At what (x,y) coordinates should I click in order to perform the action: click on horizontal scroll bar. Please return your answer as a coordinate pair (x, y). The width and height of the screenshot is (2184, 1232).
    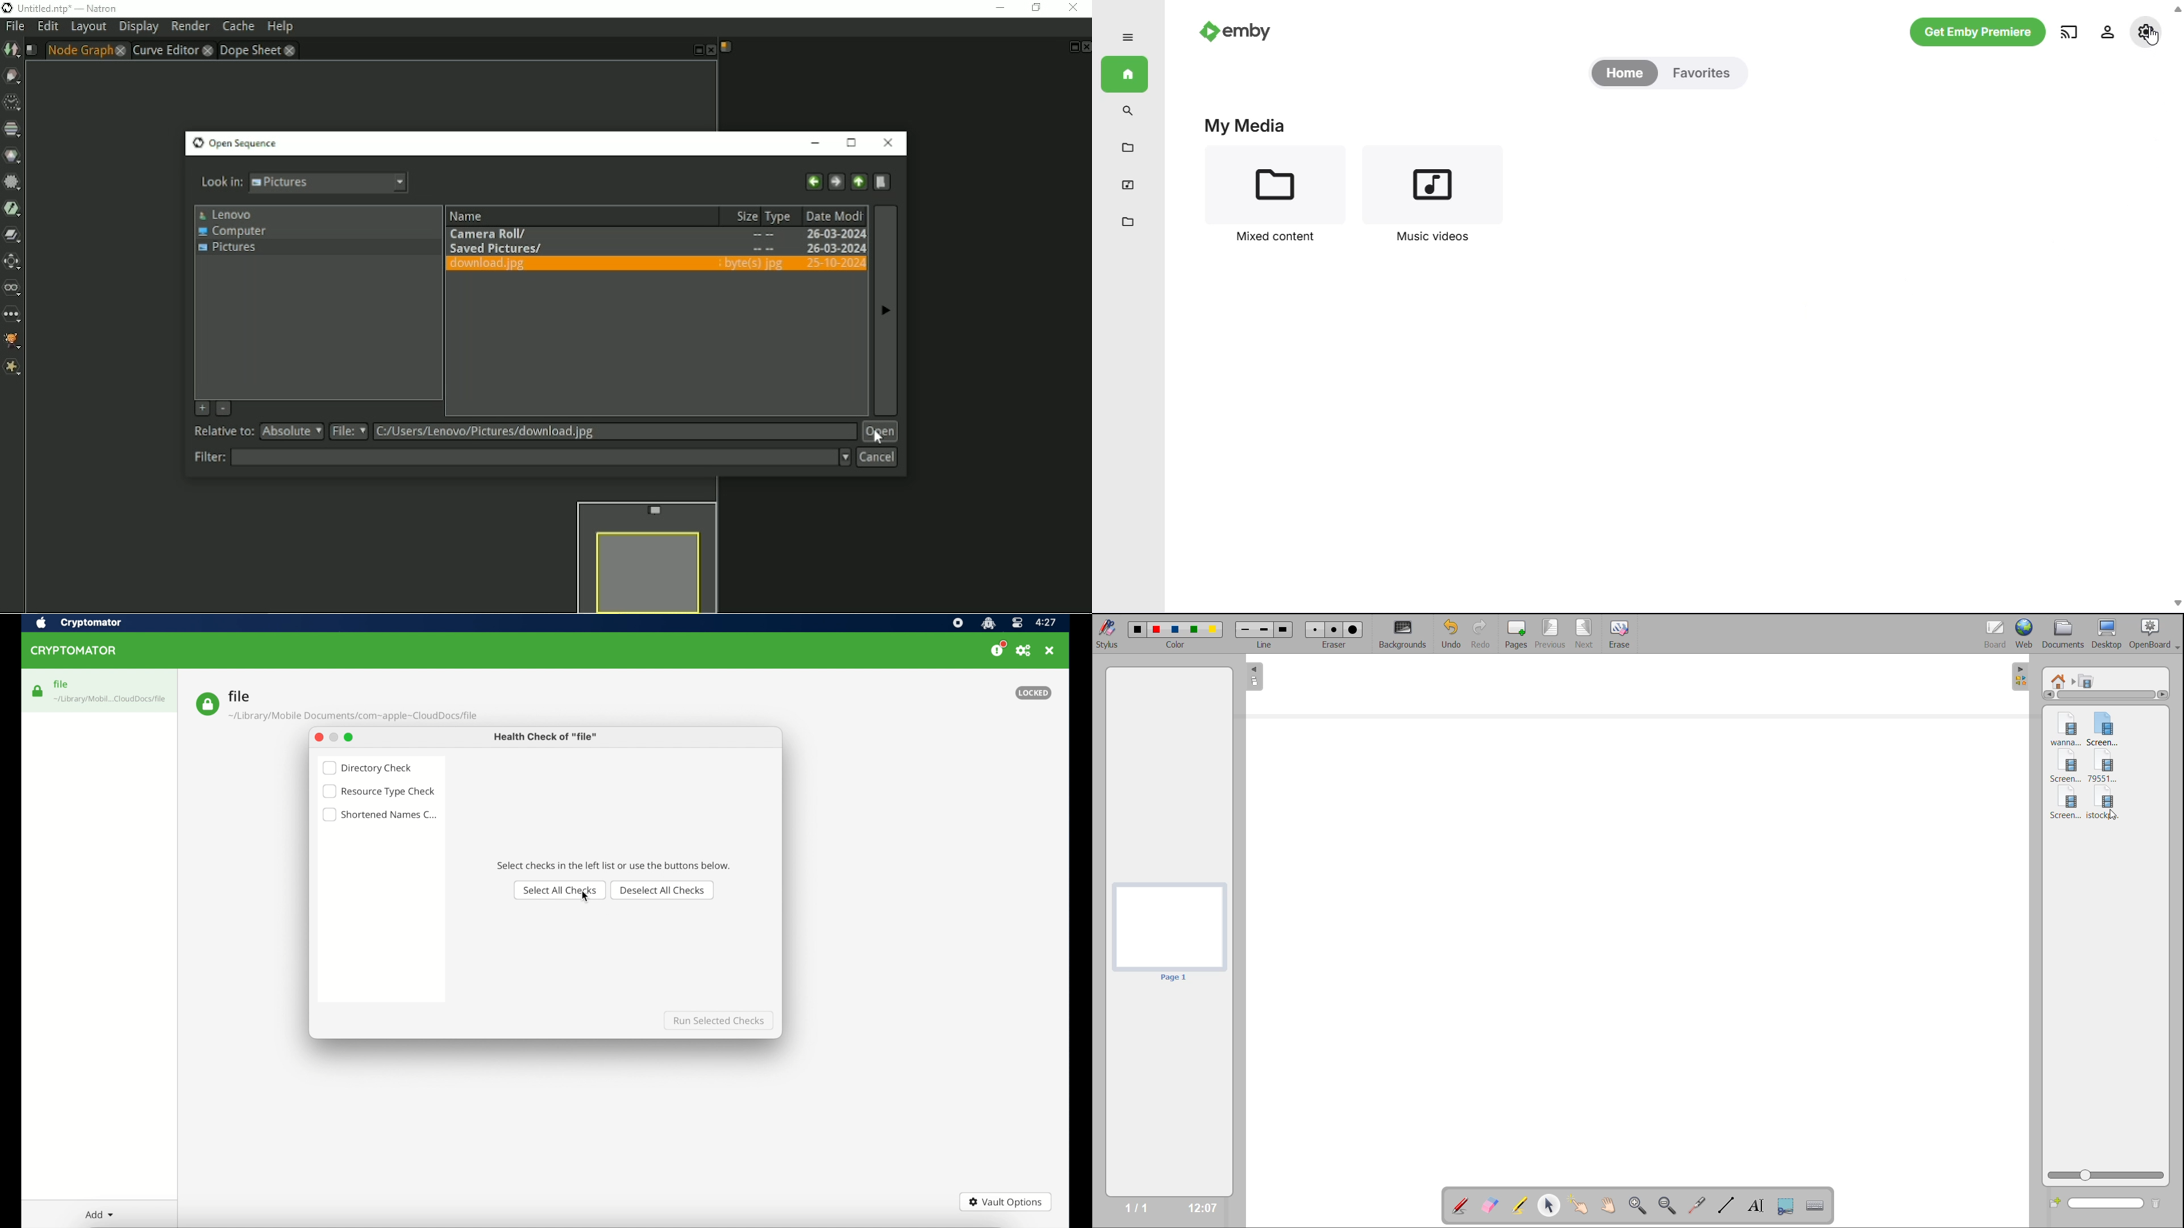
    Looking at the image, I should click on (2107, 696).